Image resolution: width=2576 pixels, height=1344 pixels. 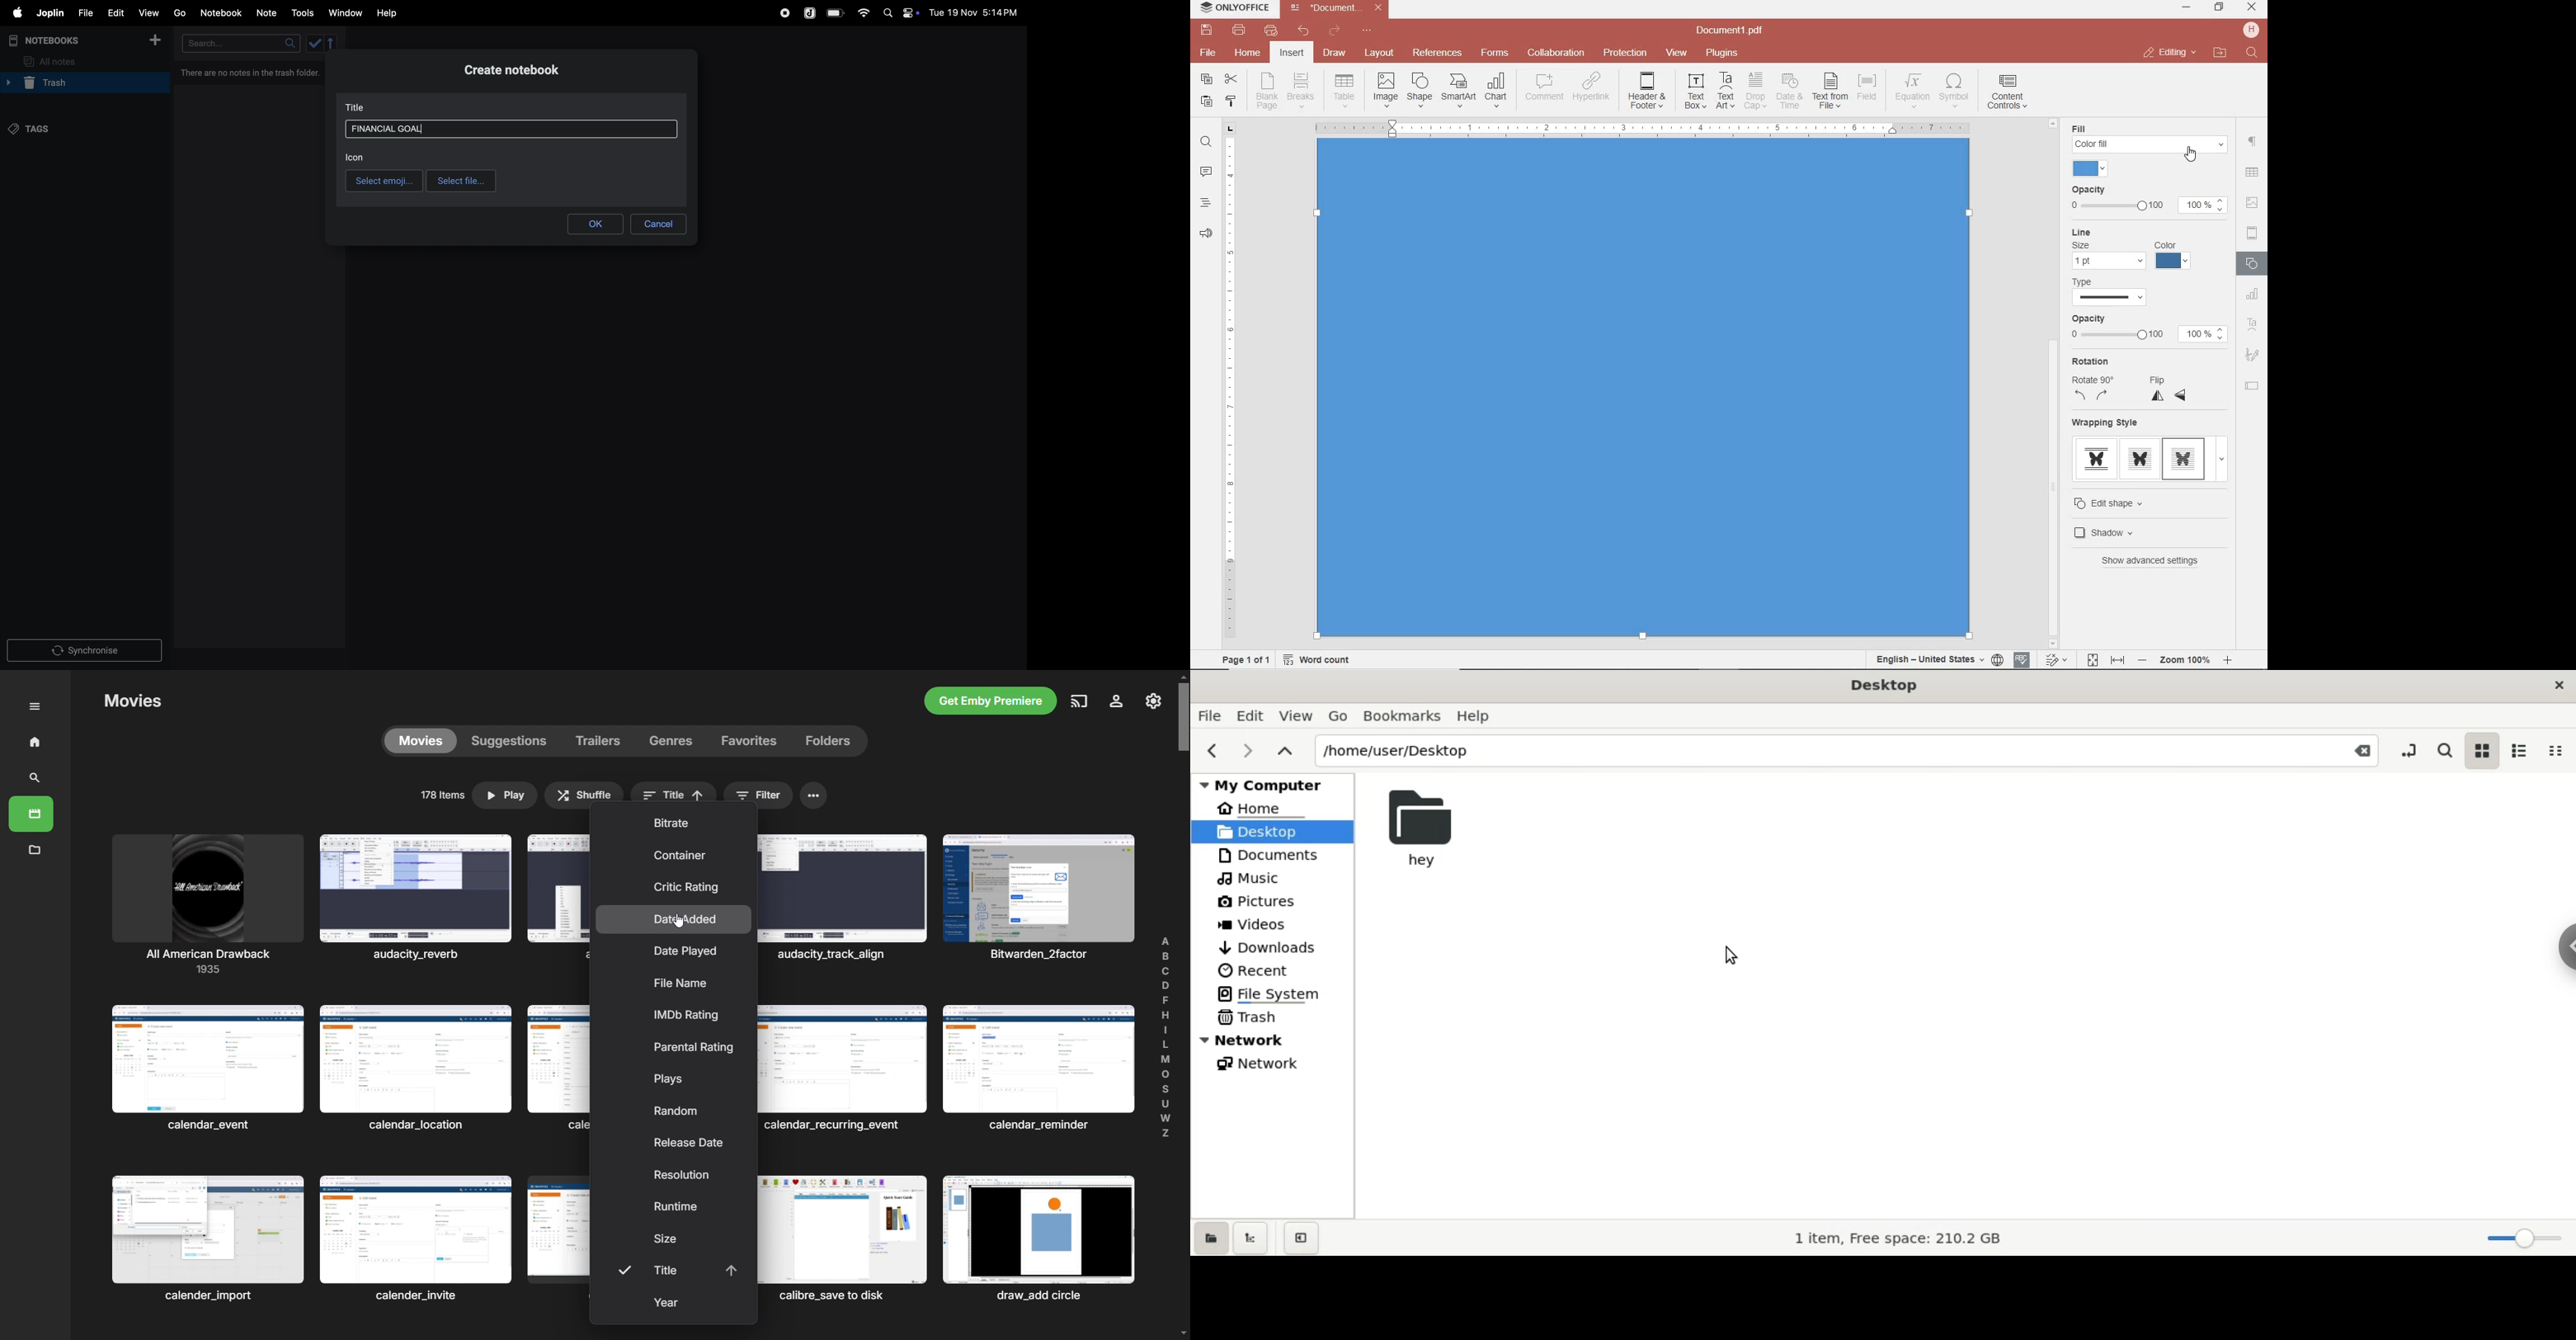 I want to click on close, so click(x=2169, y=53).